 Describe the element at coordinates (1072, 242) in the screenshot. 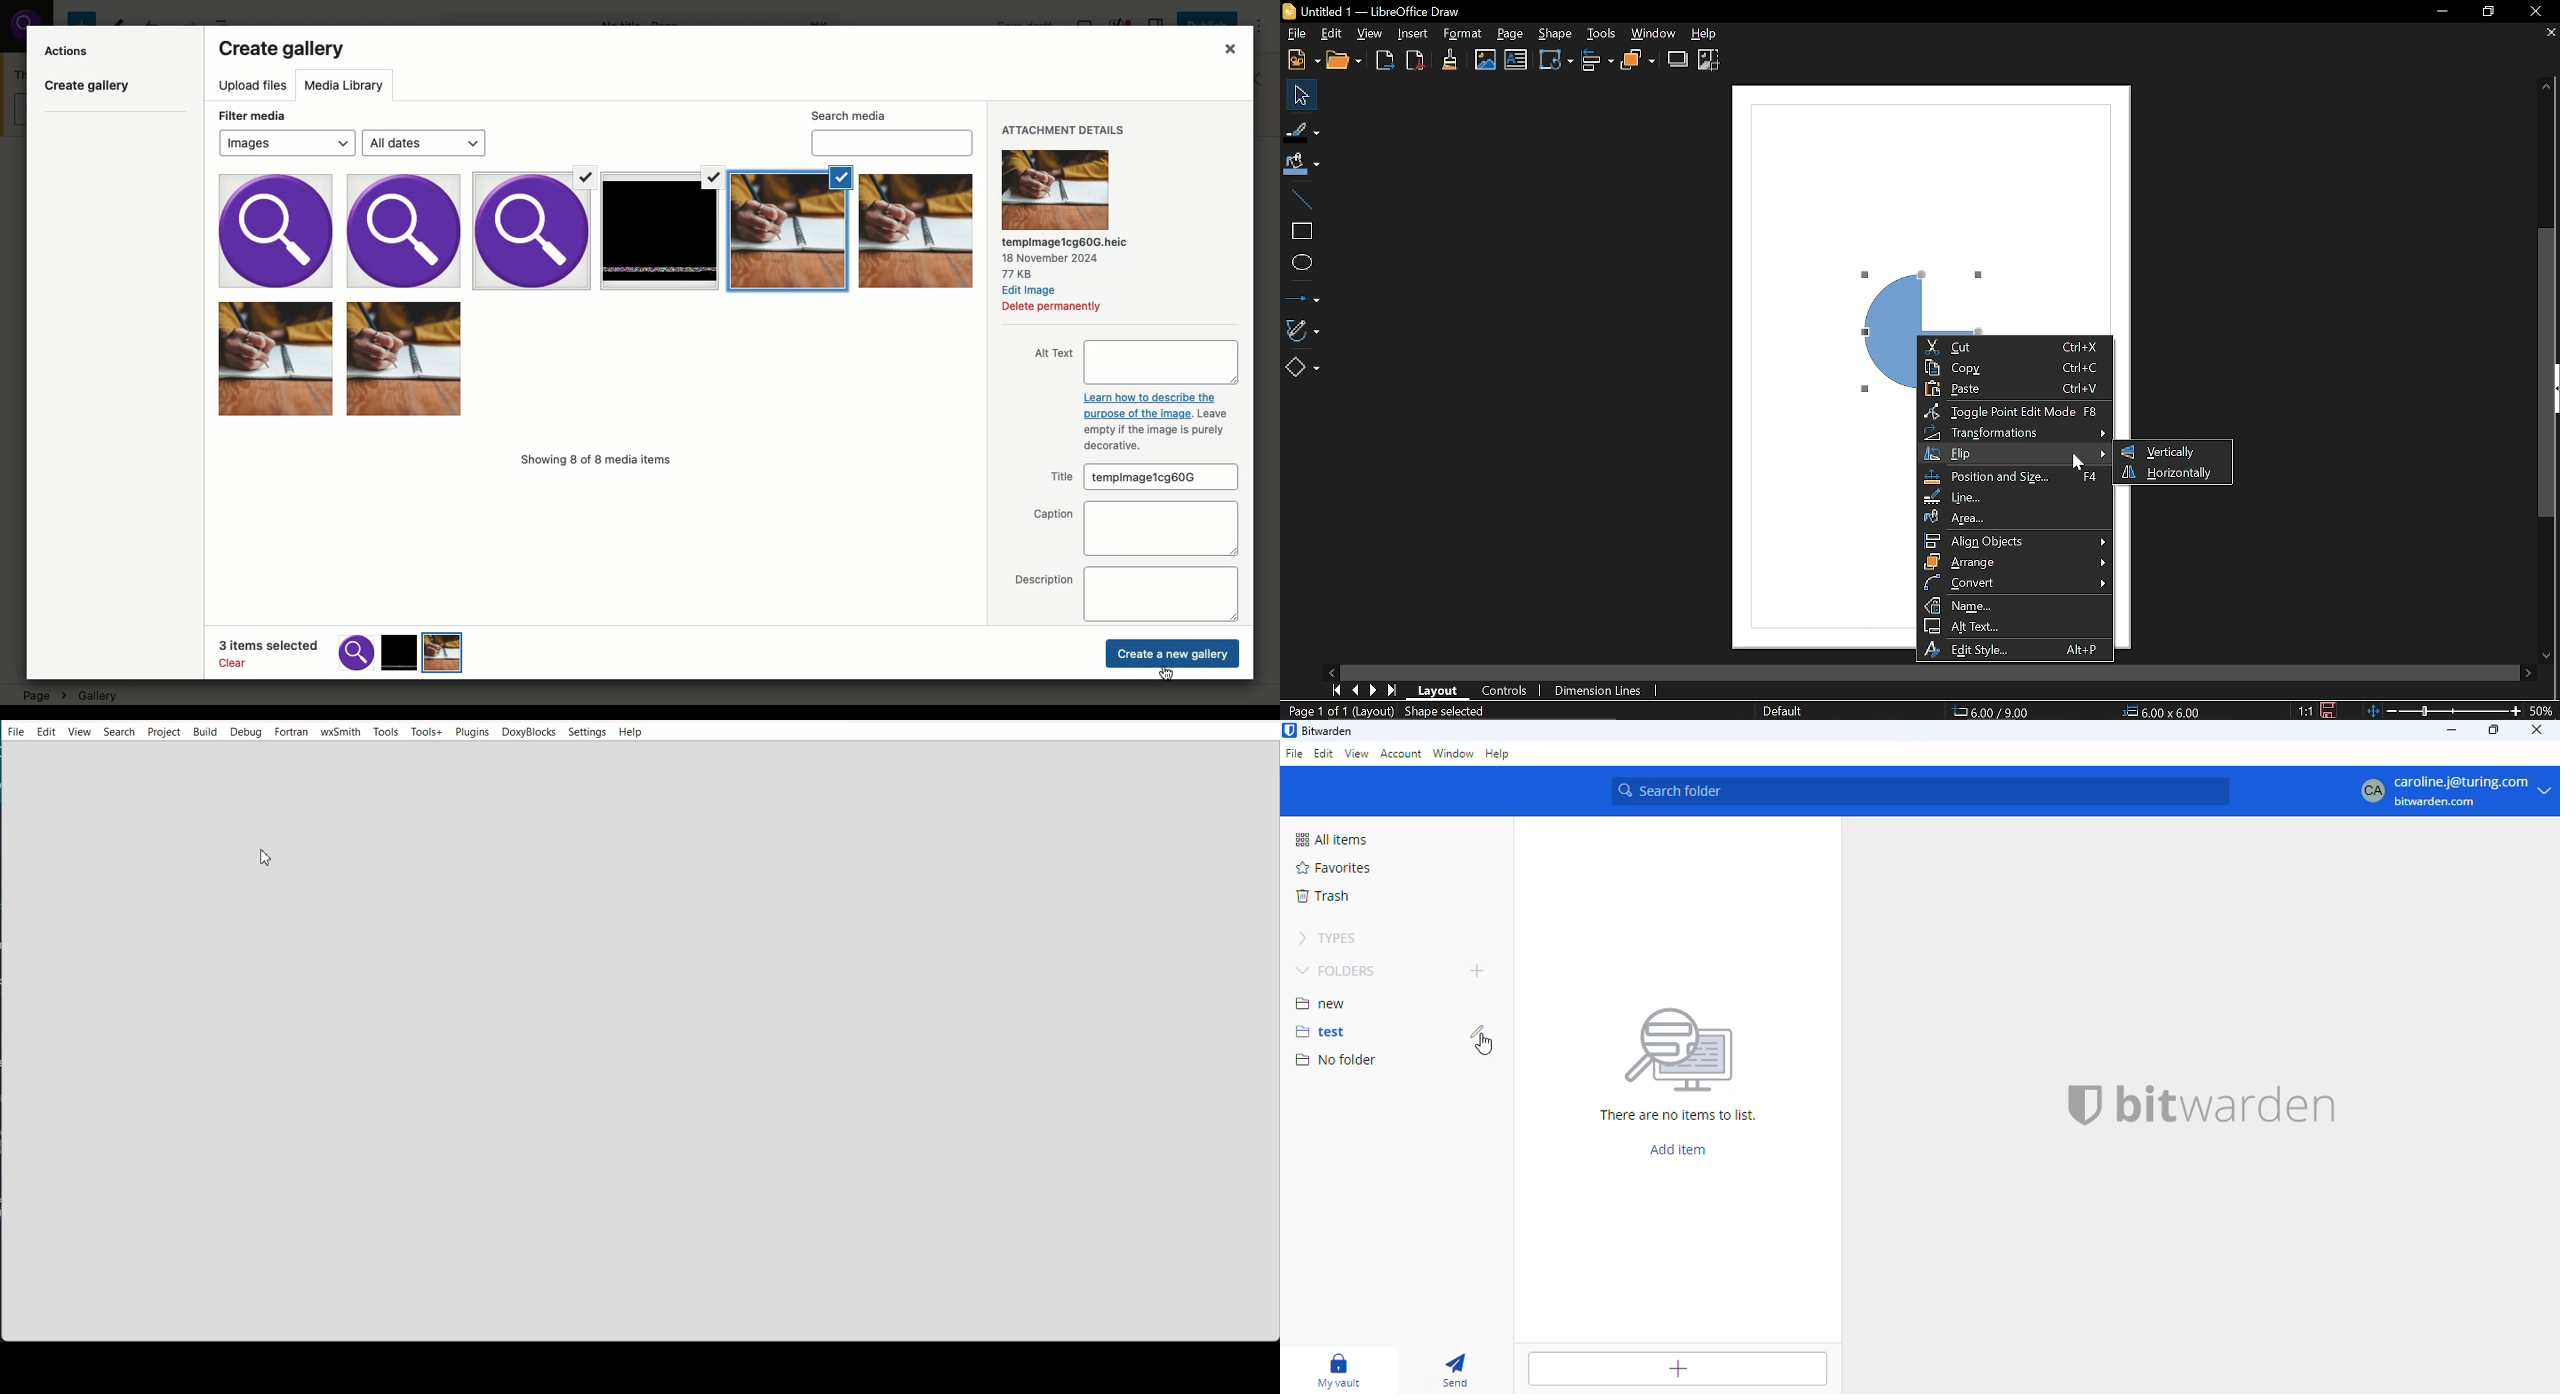

I see `‘tempimagez30mpe.heic` at that location.